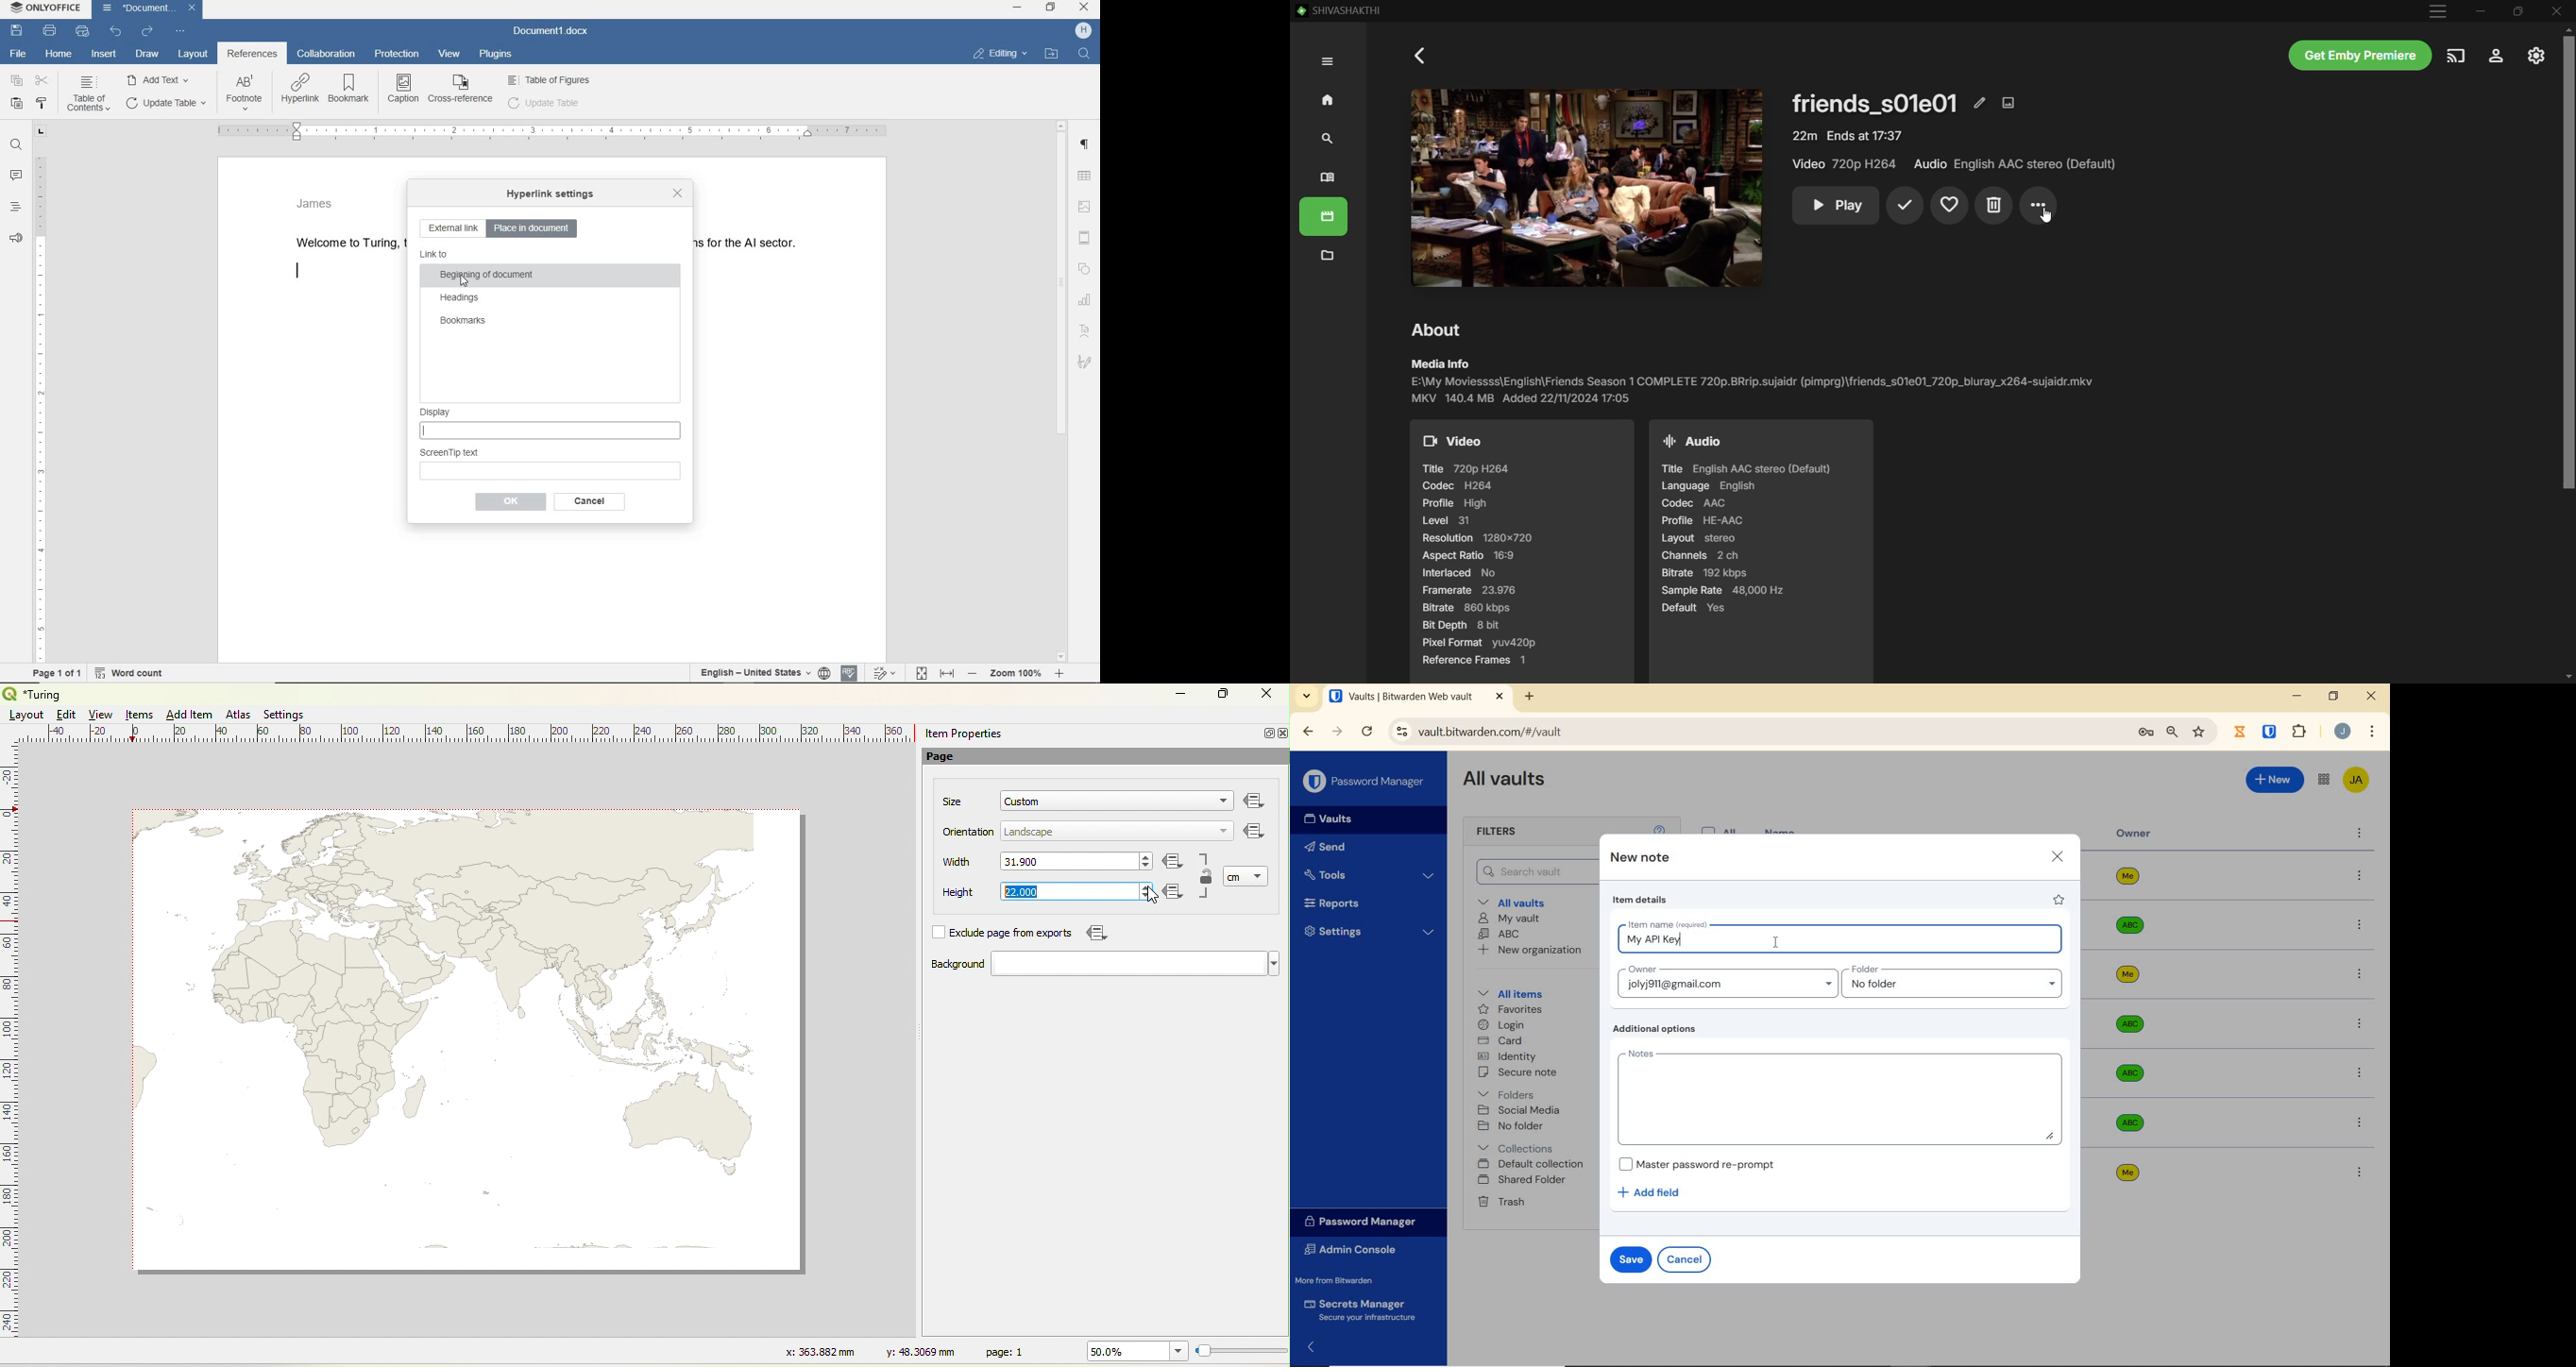  What do you see at coordinates (192, 53) in the screenshot?
I see `layout` at bounding box center [192, 53].